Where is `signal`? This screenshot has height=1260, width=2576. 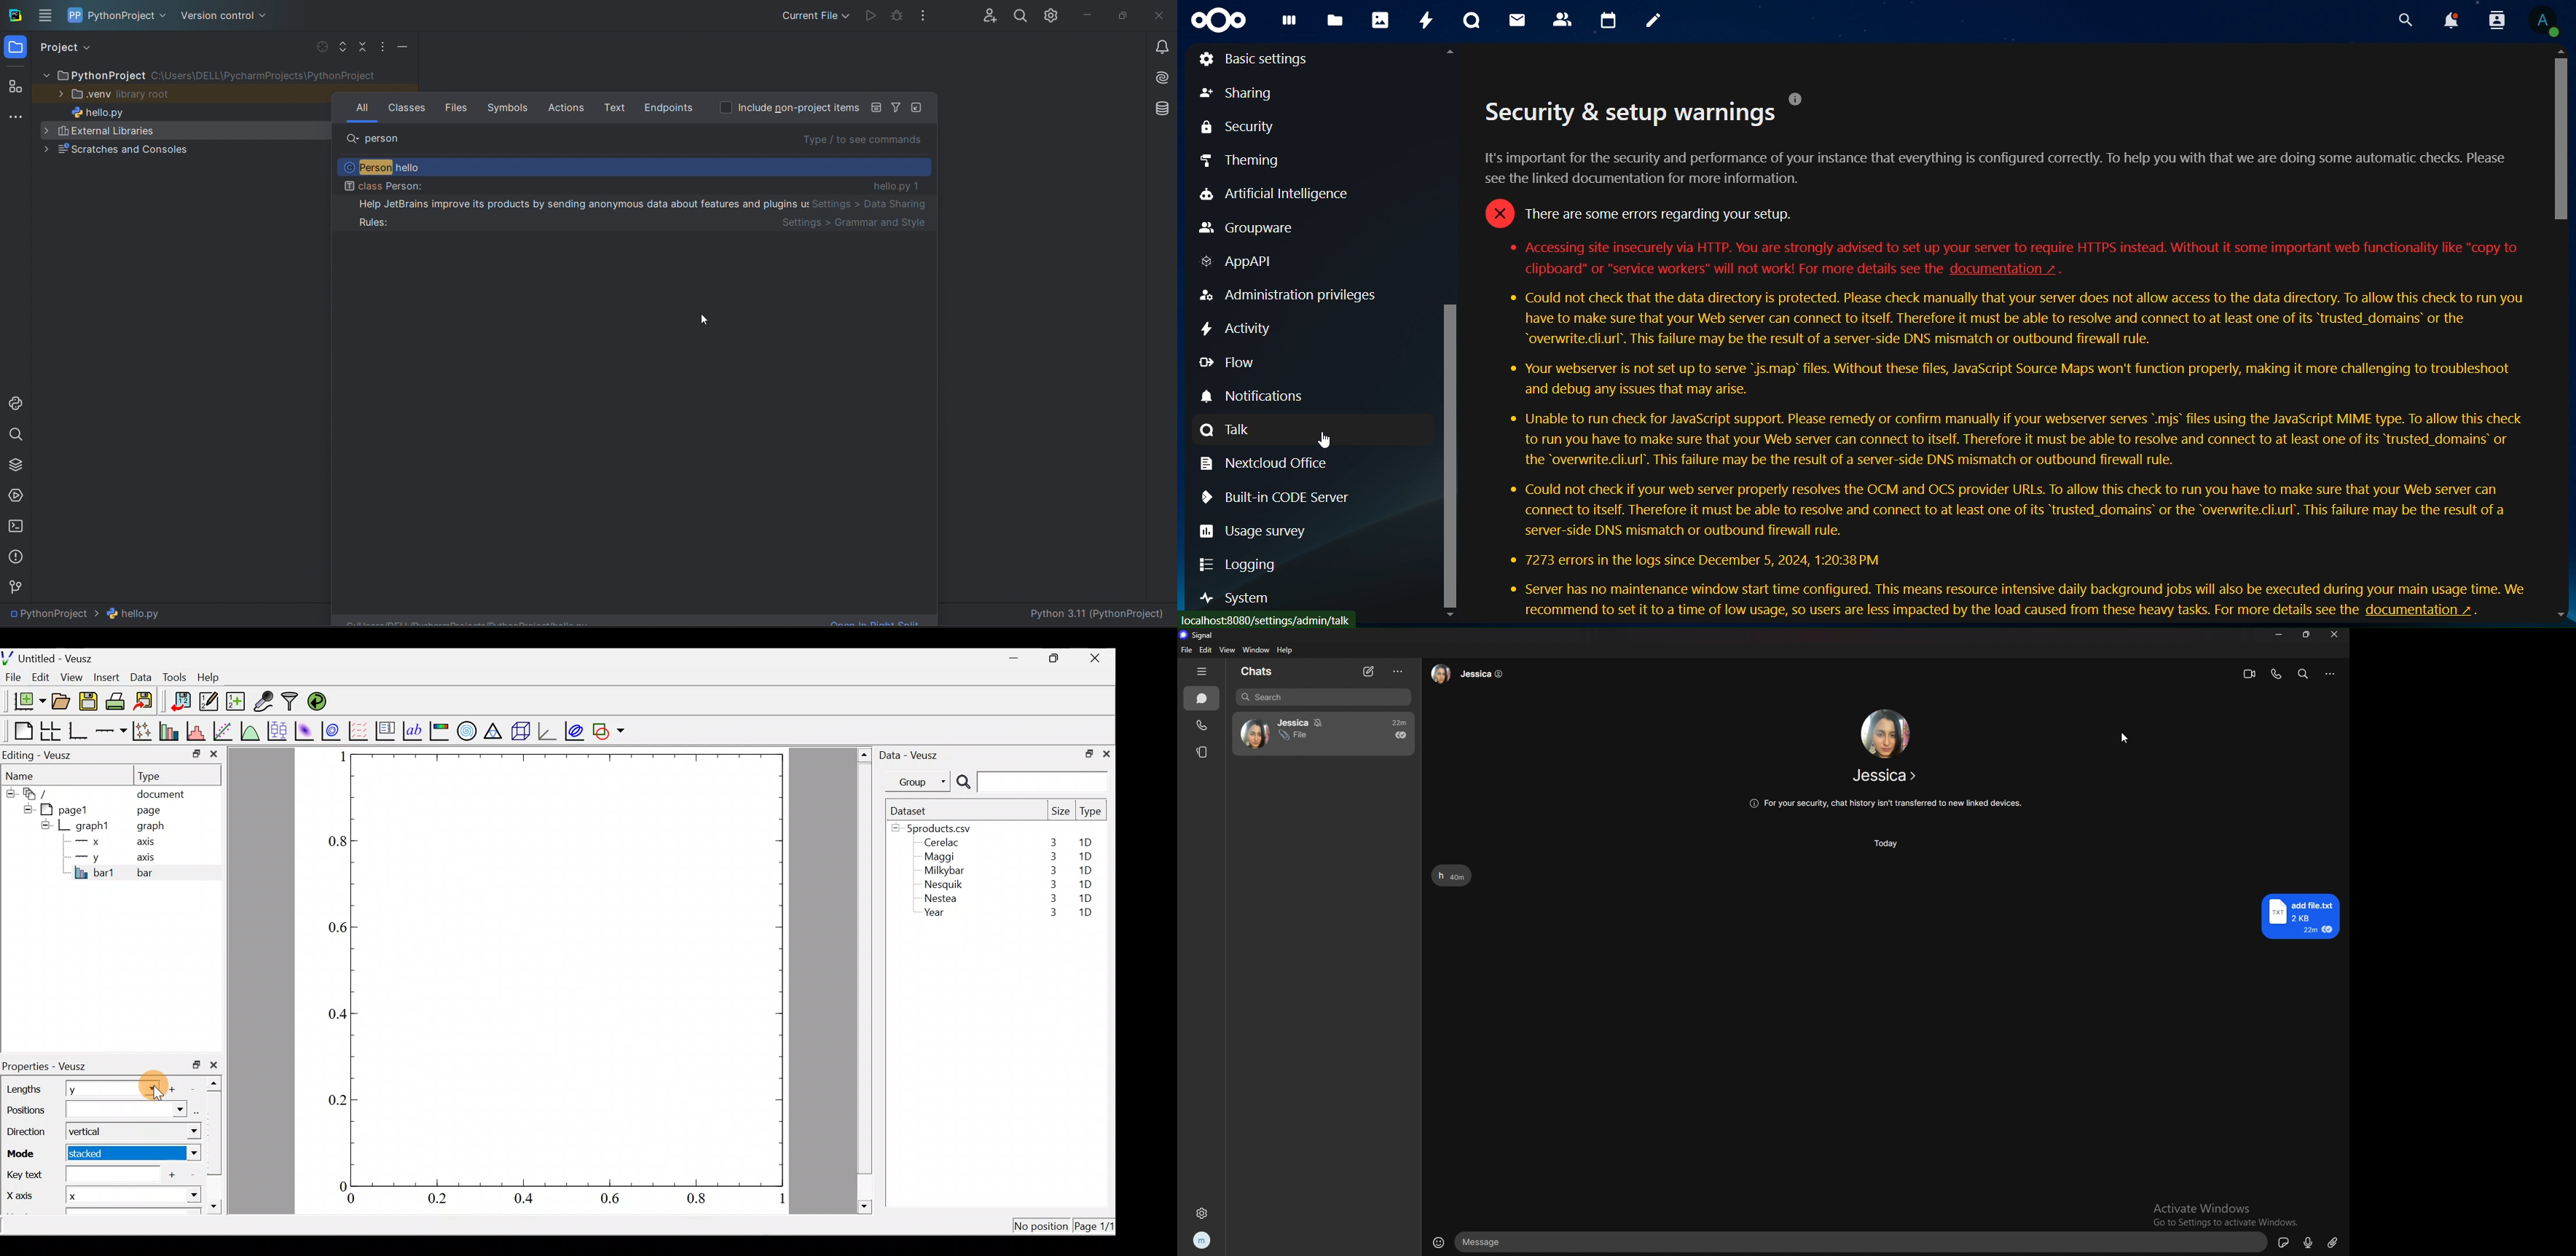
signal is located at coordinates (1198, 635).